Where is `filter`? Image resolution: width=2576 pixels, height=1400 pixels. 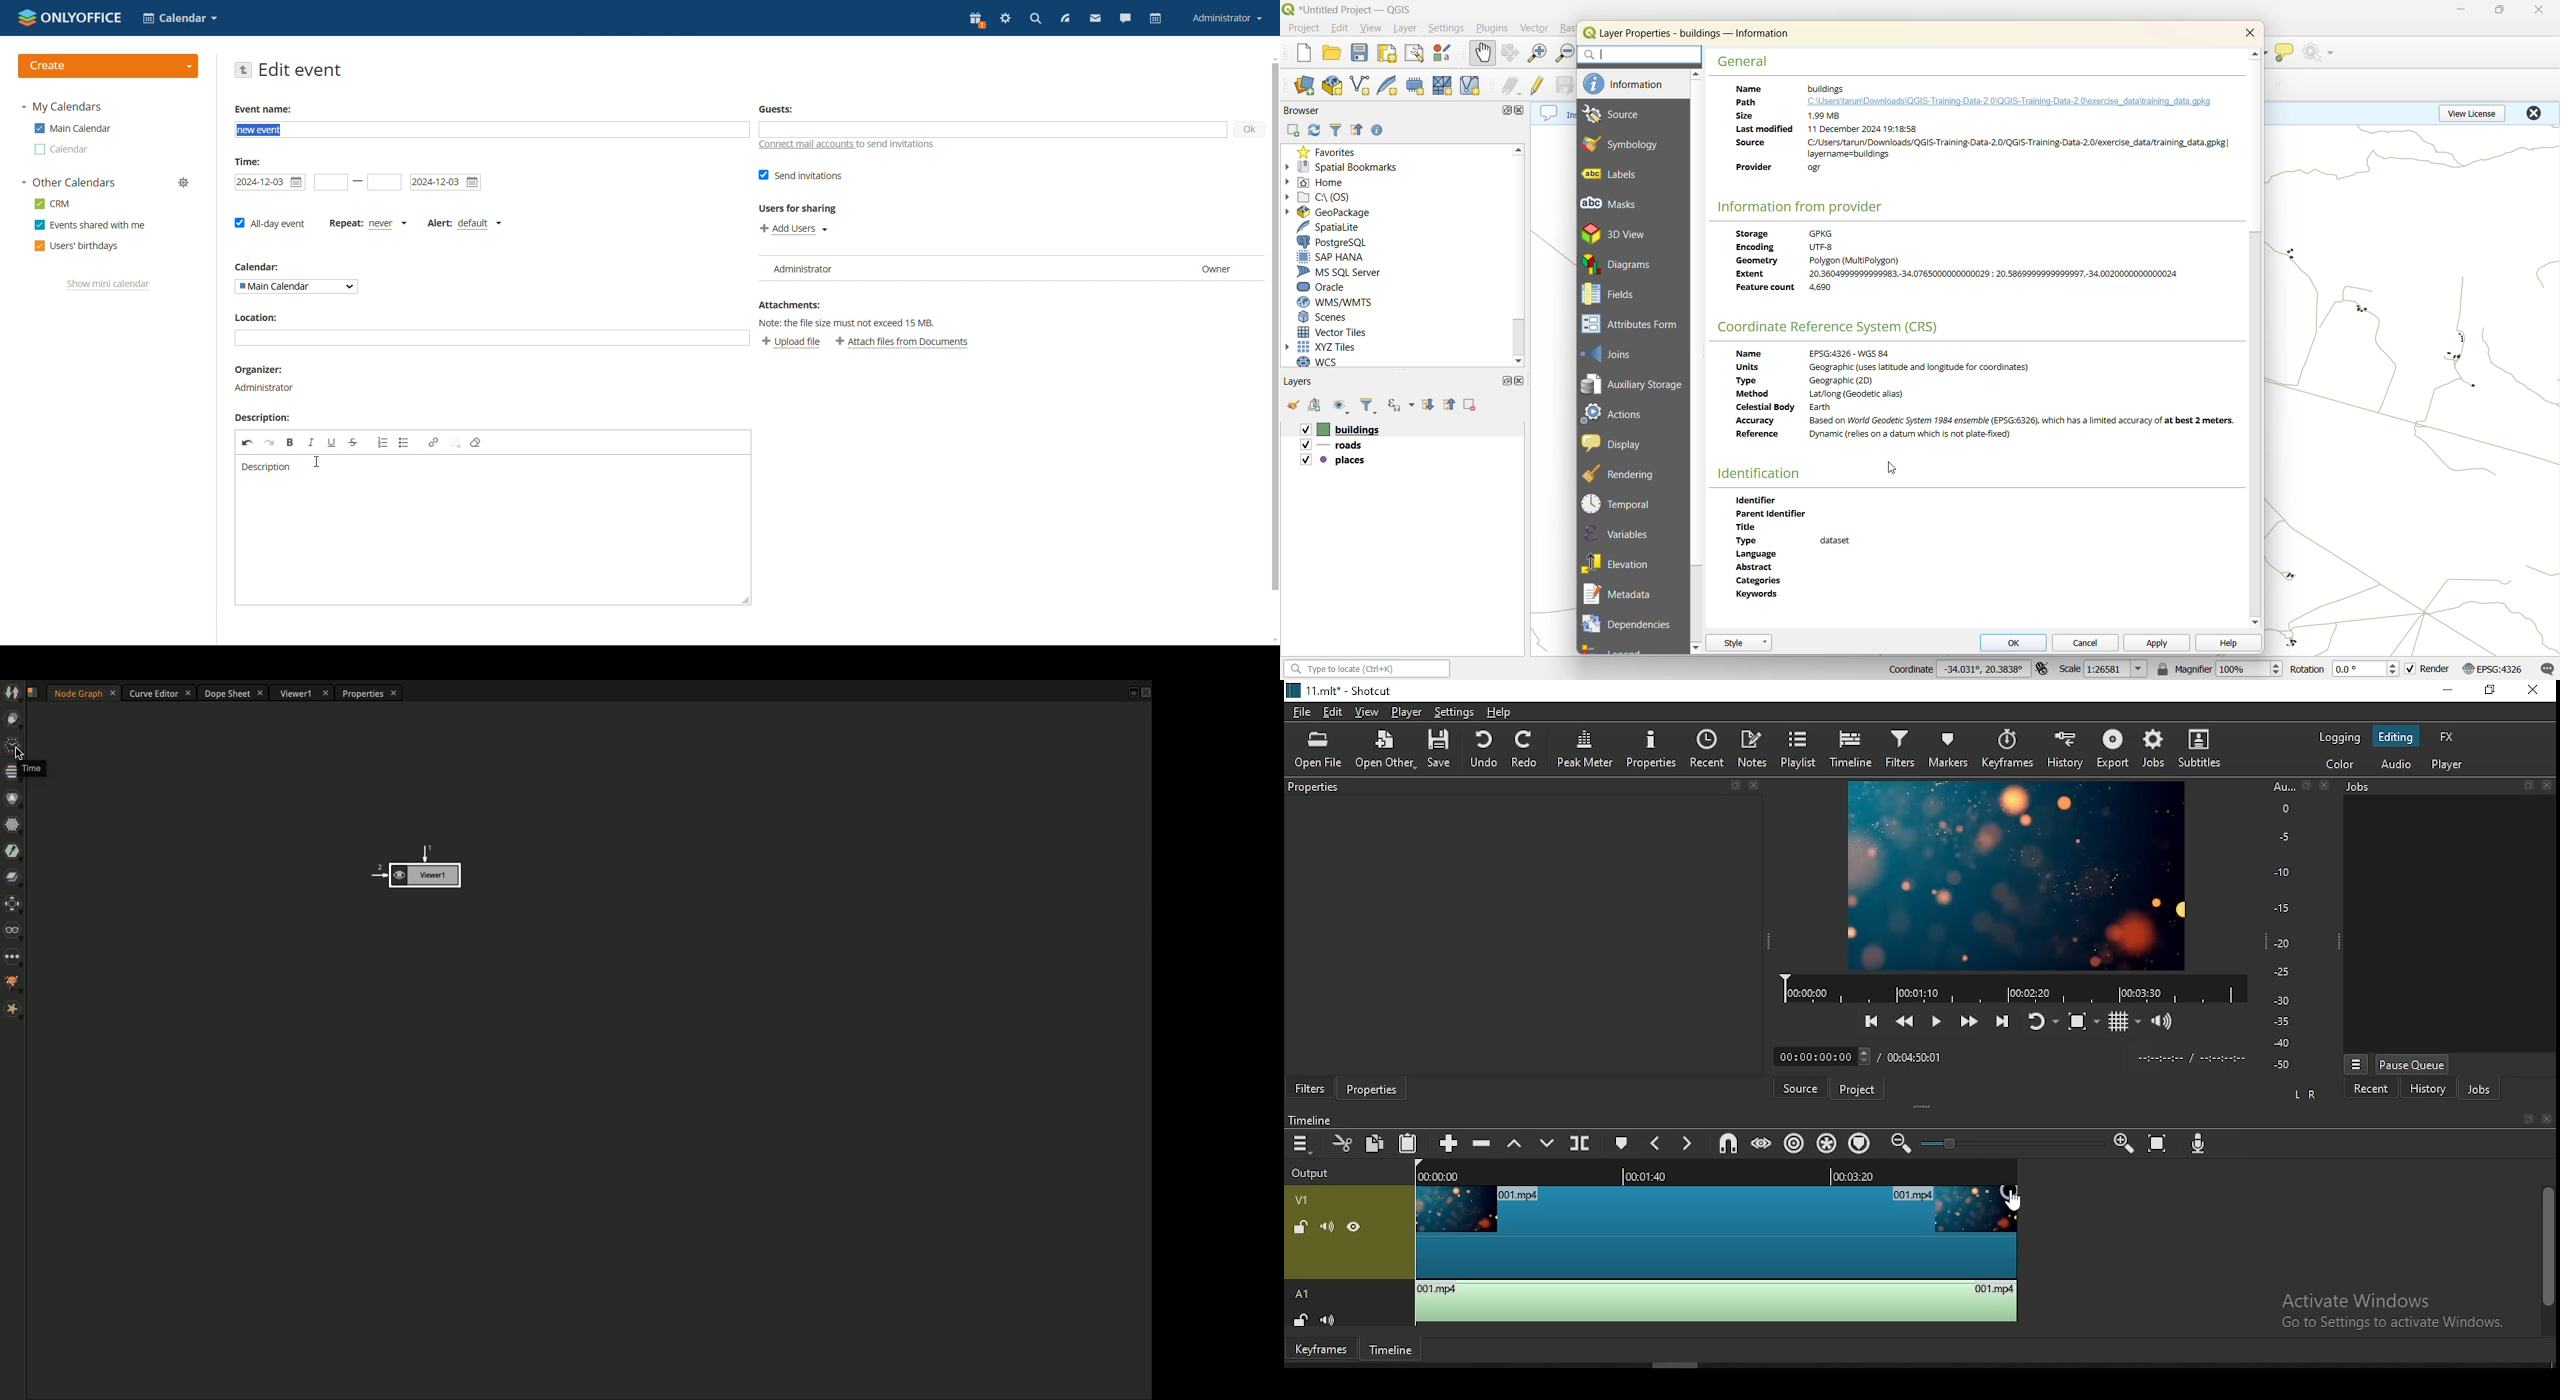
filter is located at coordinates (1339, 131).